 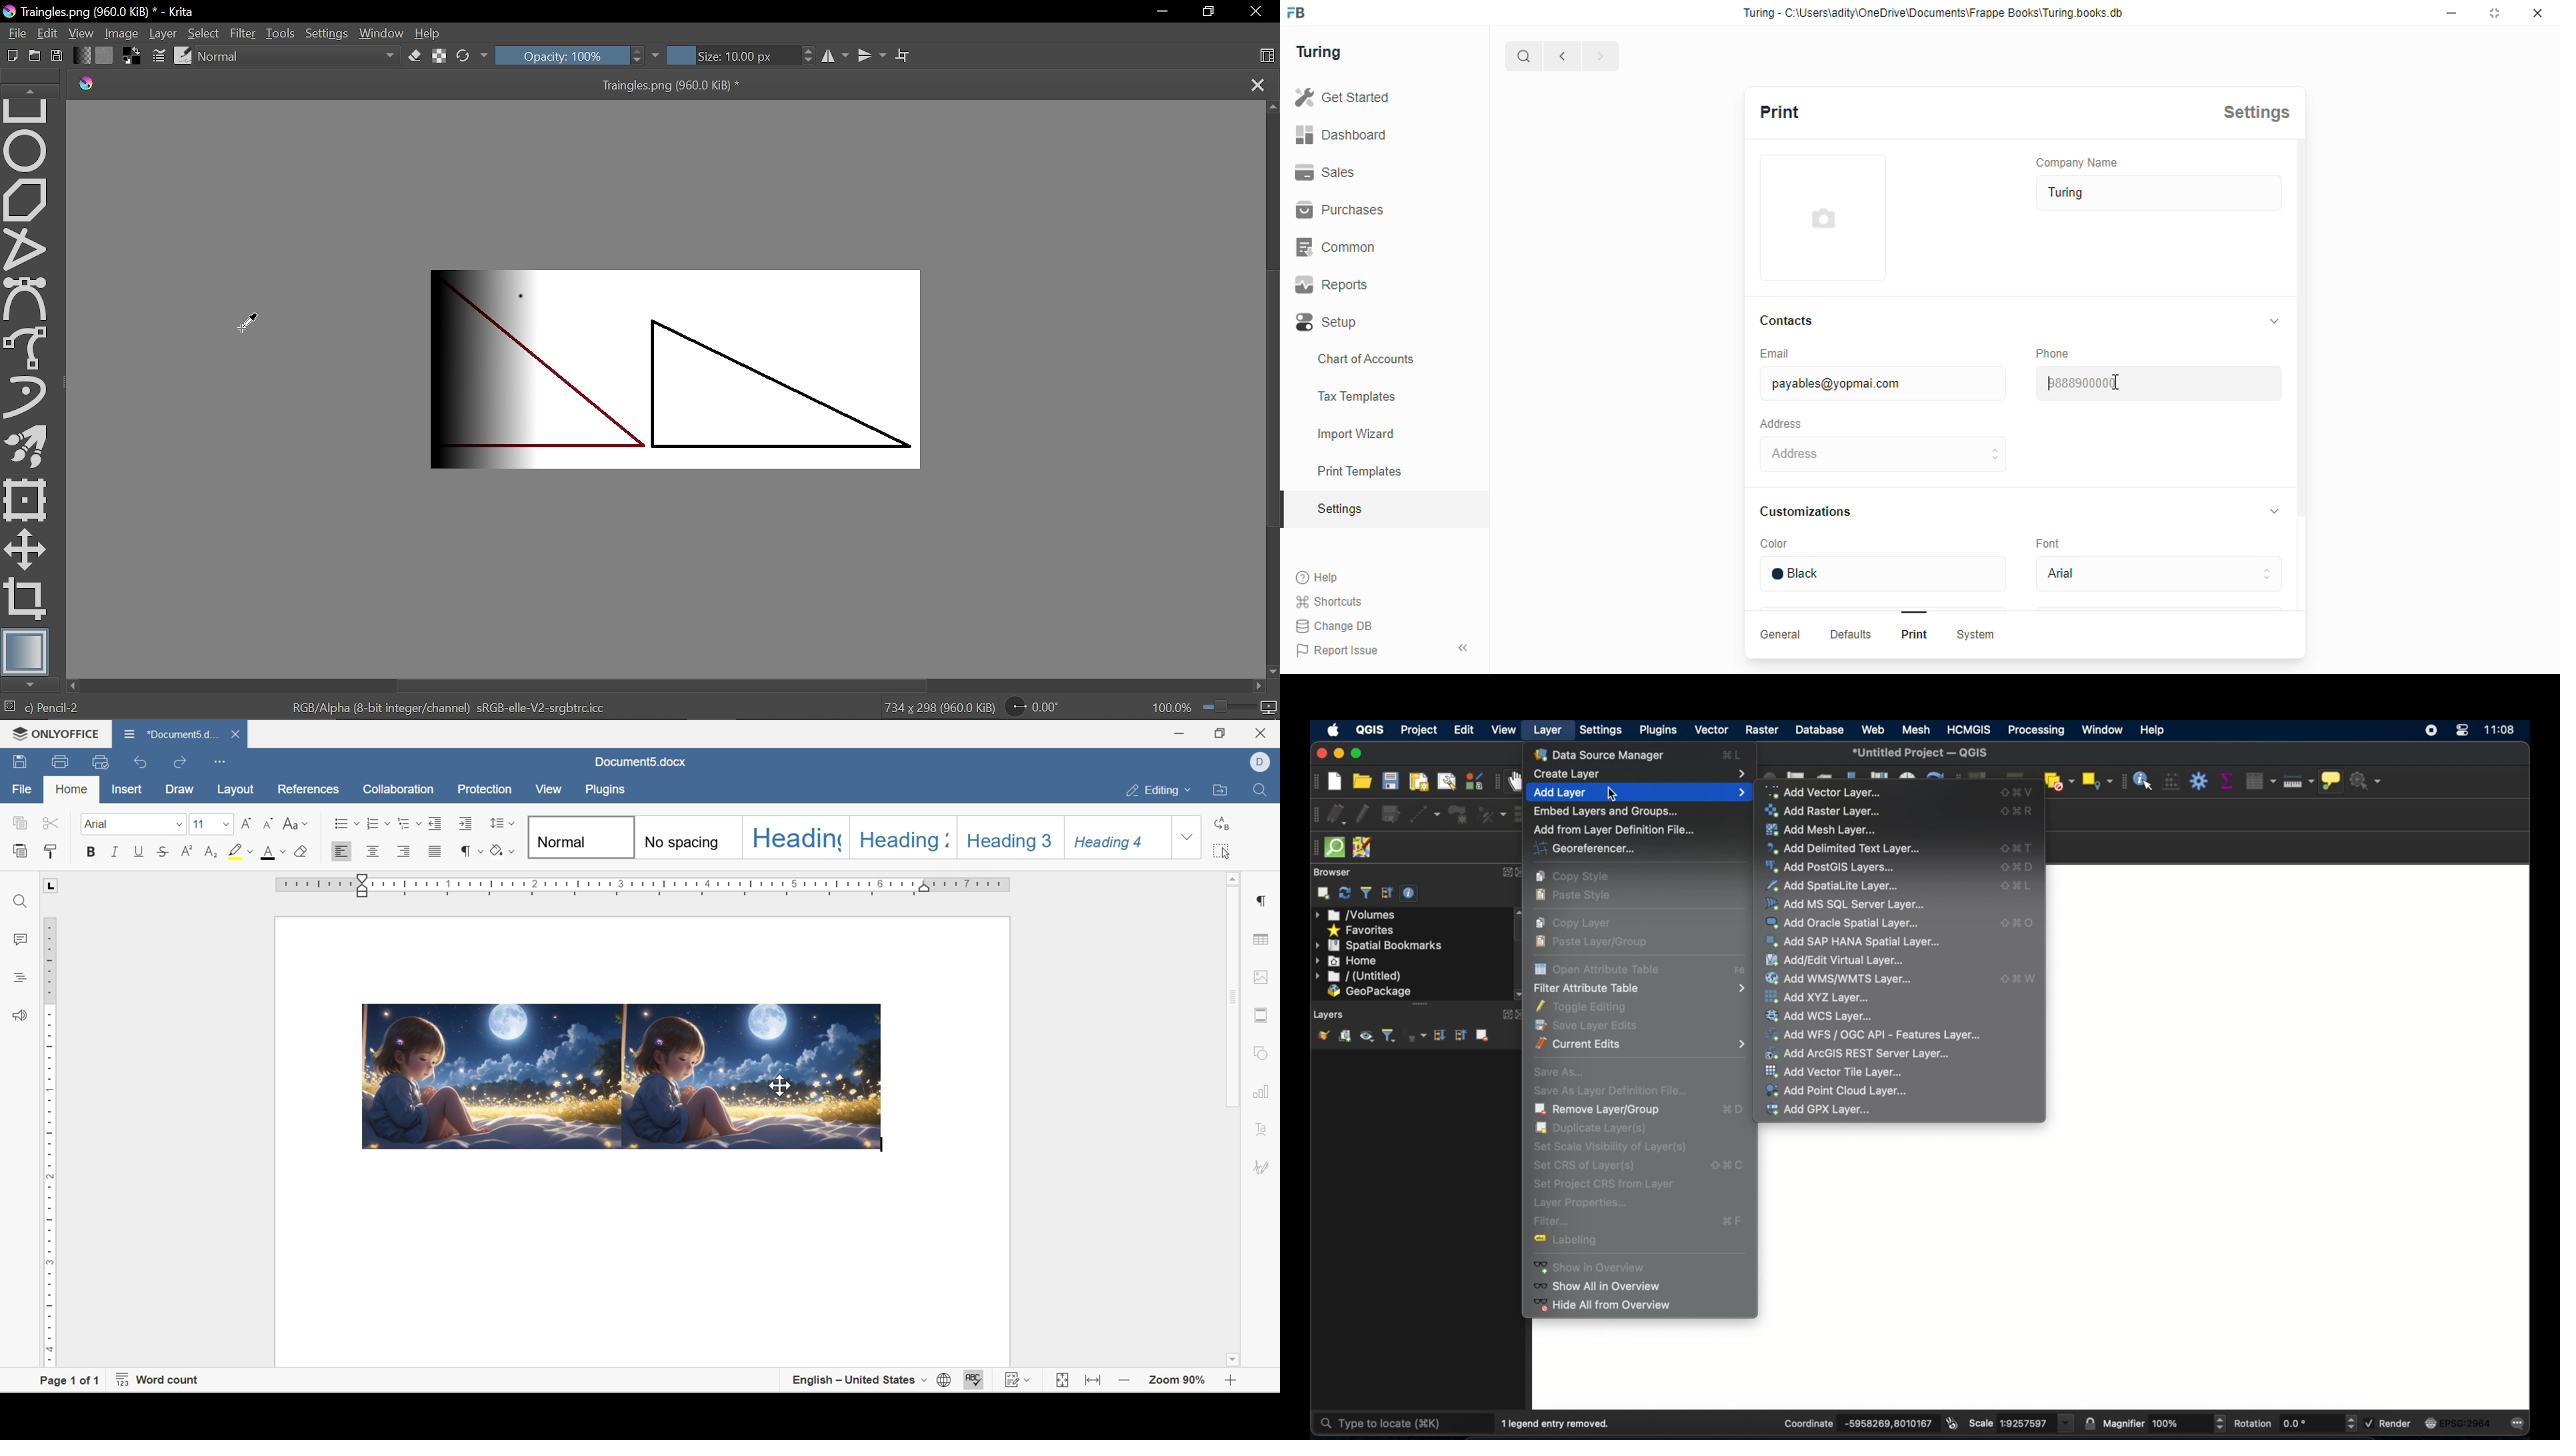 I want to click on protection, so click(x=483, y=789).